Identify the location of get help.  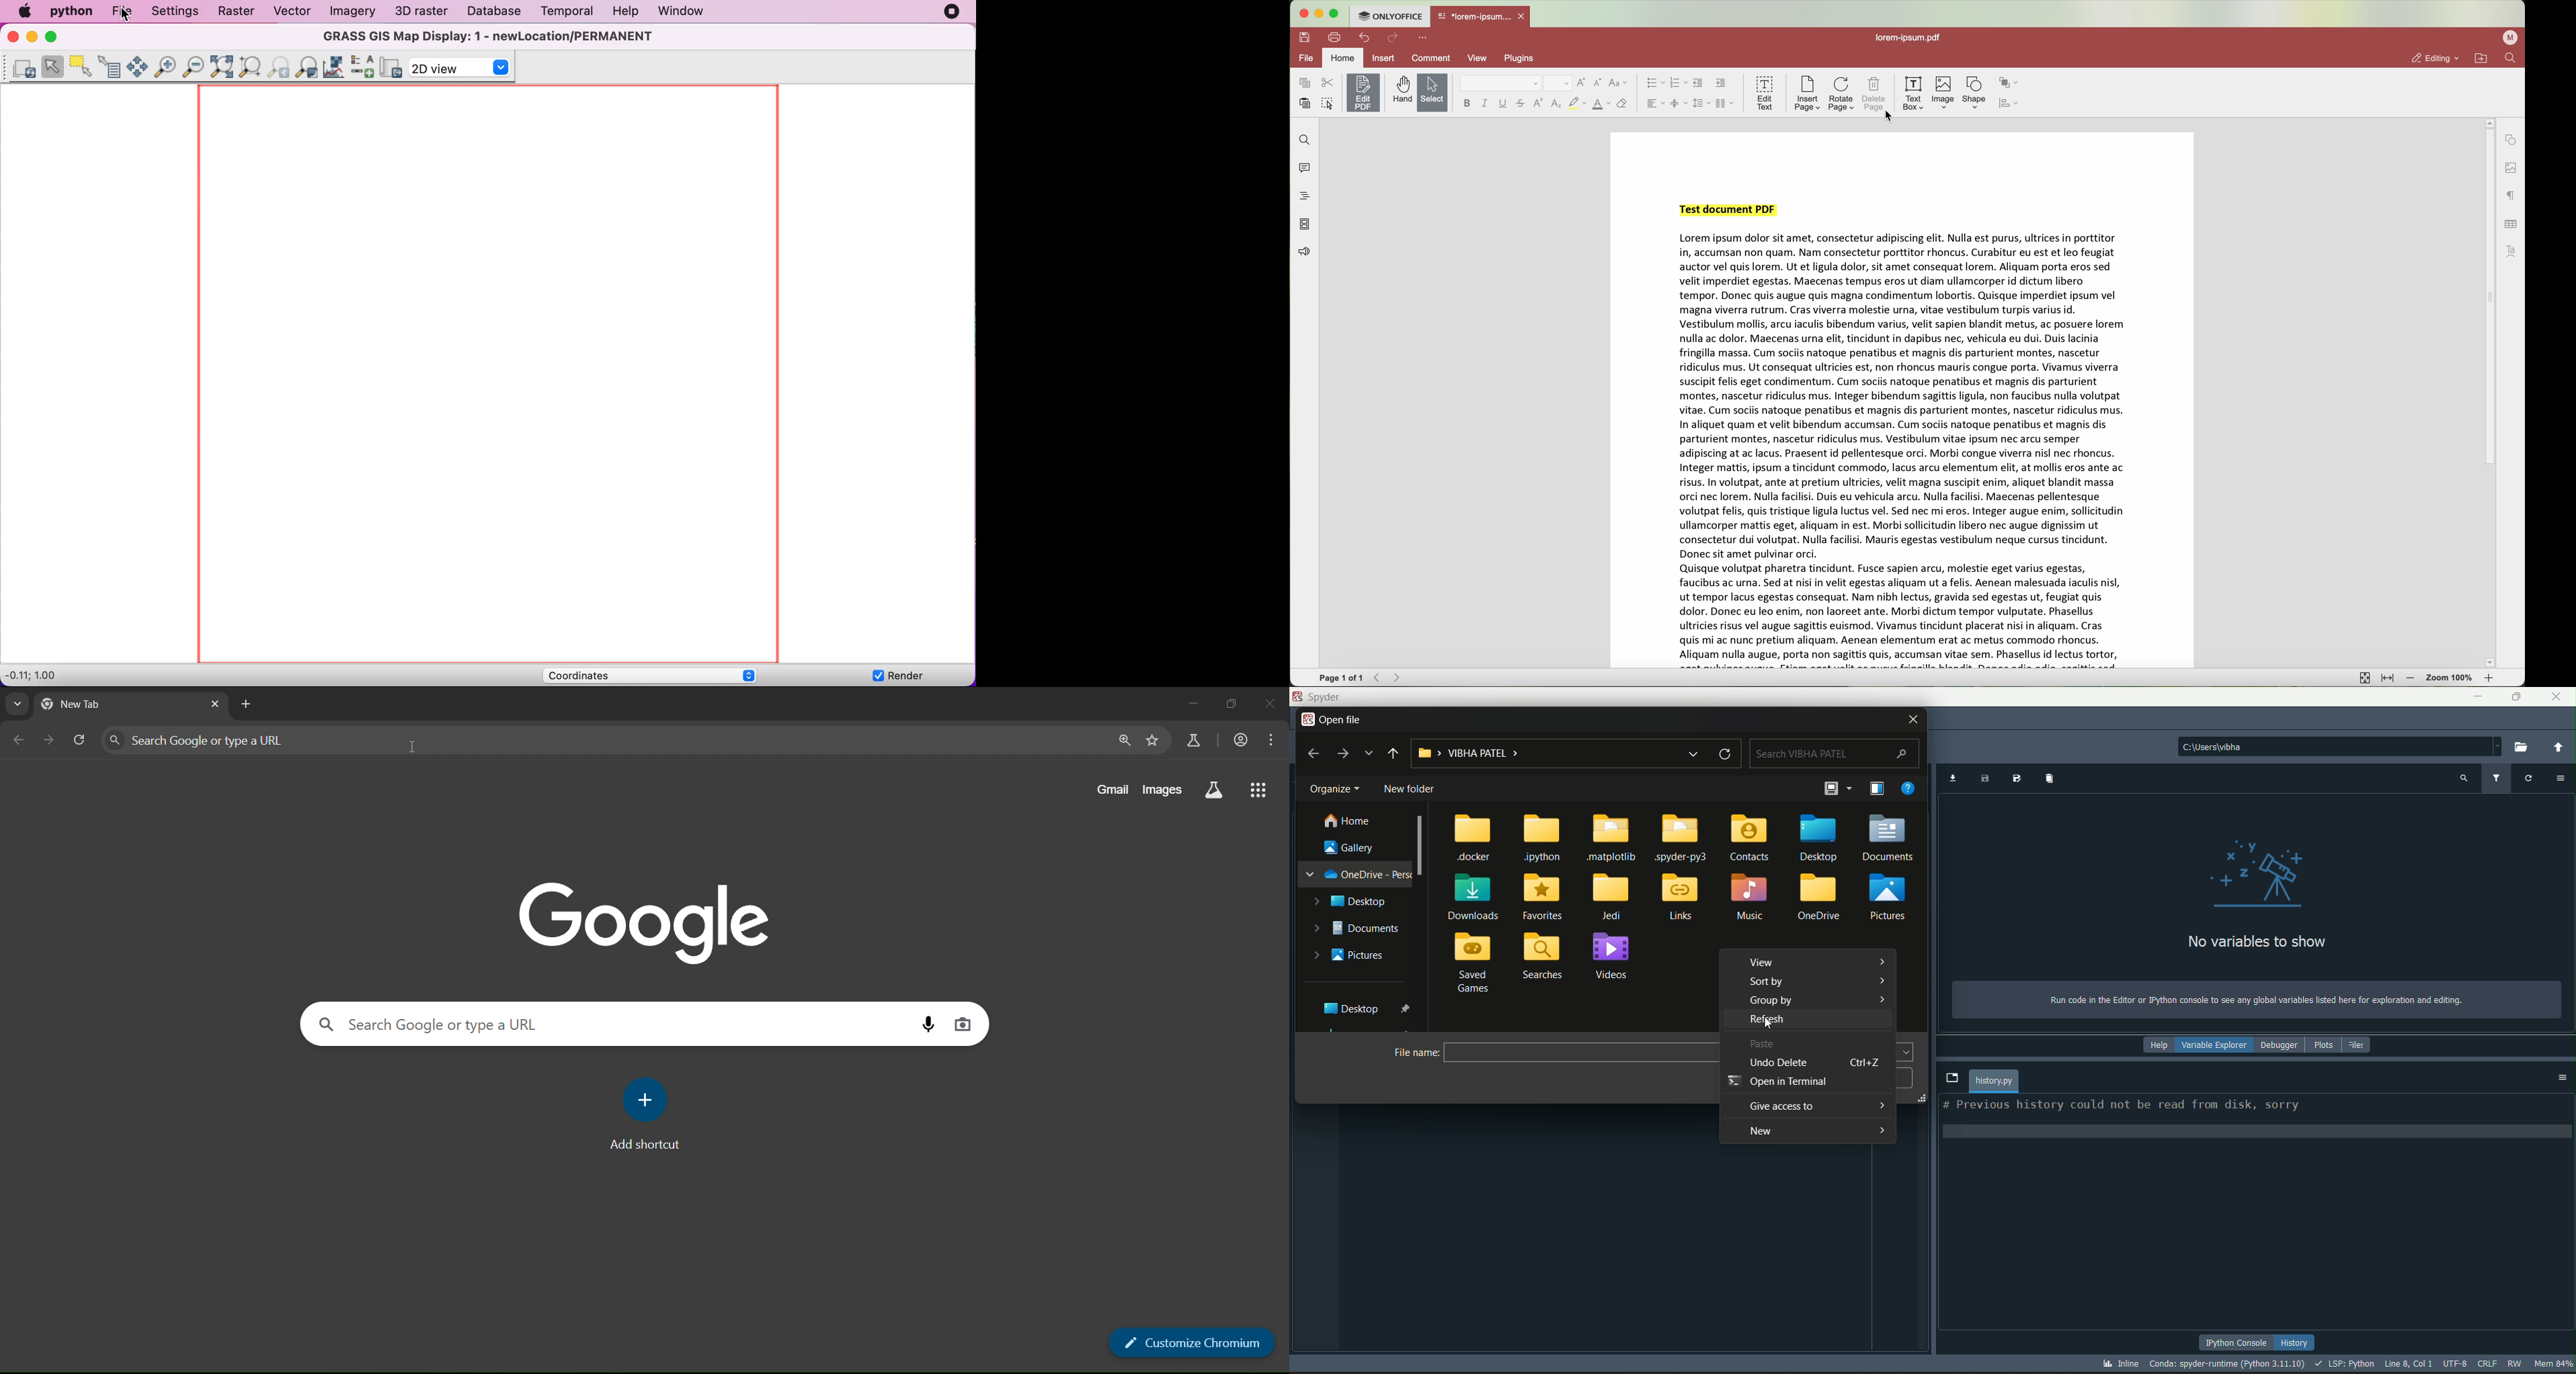
(1911, 788).